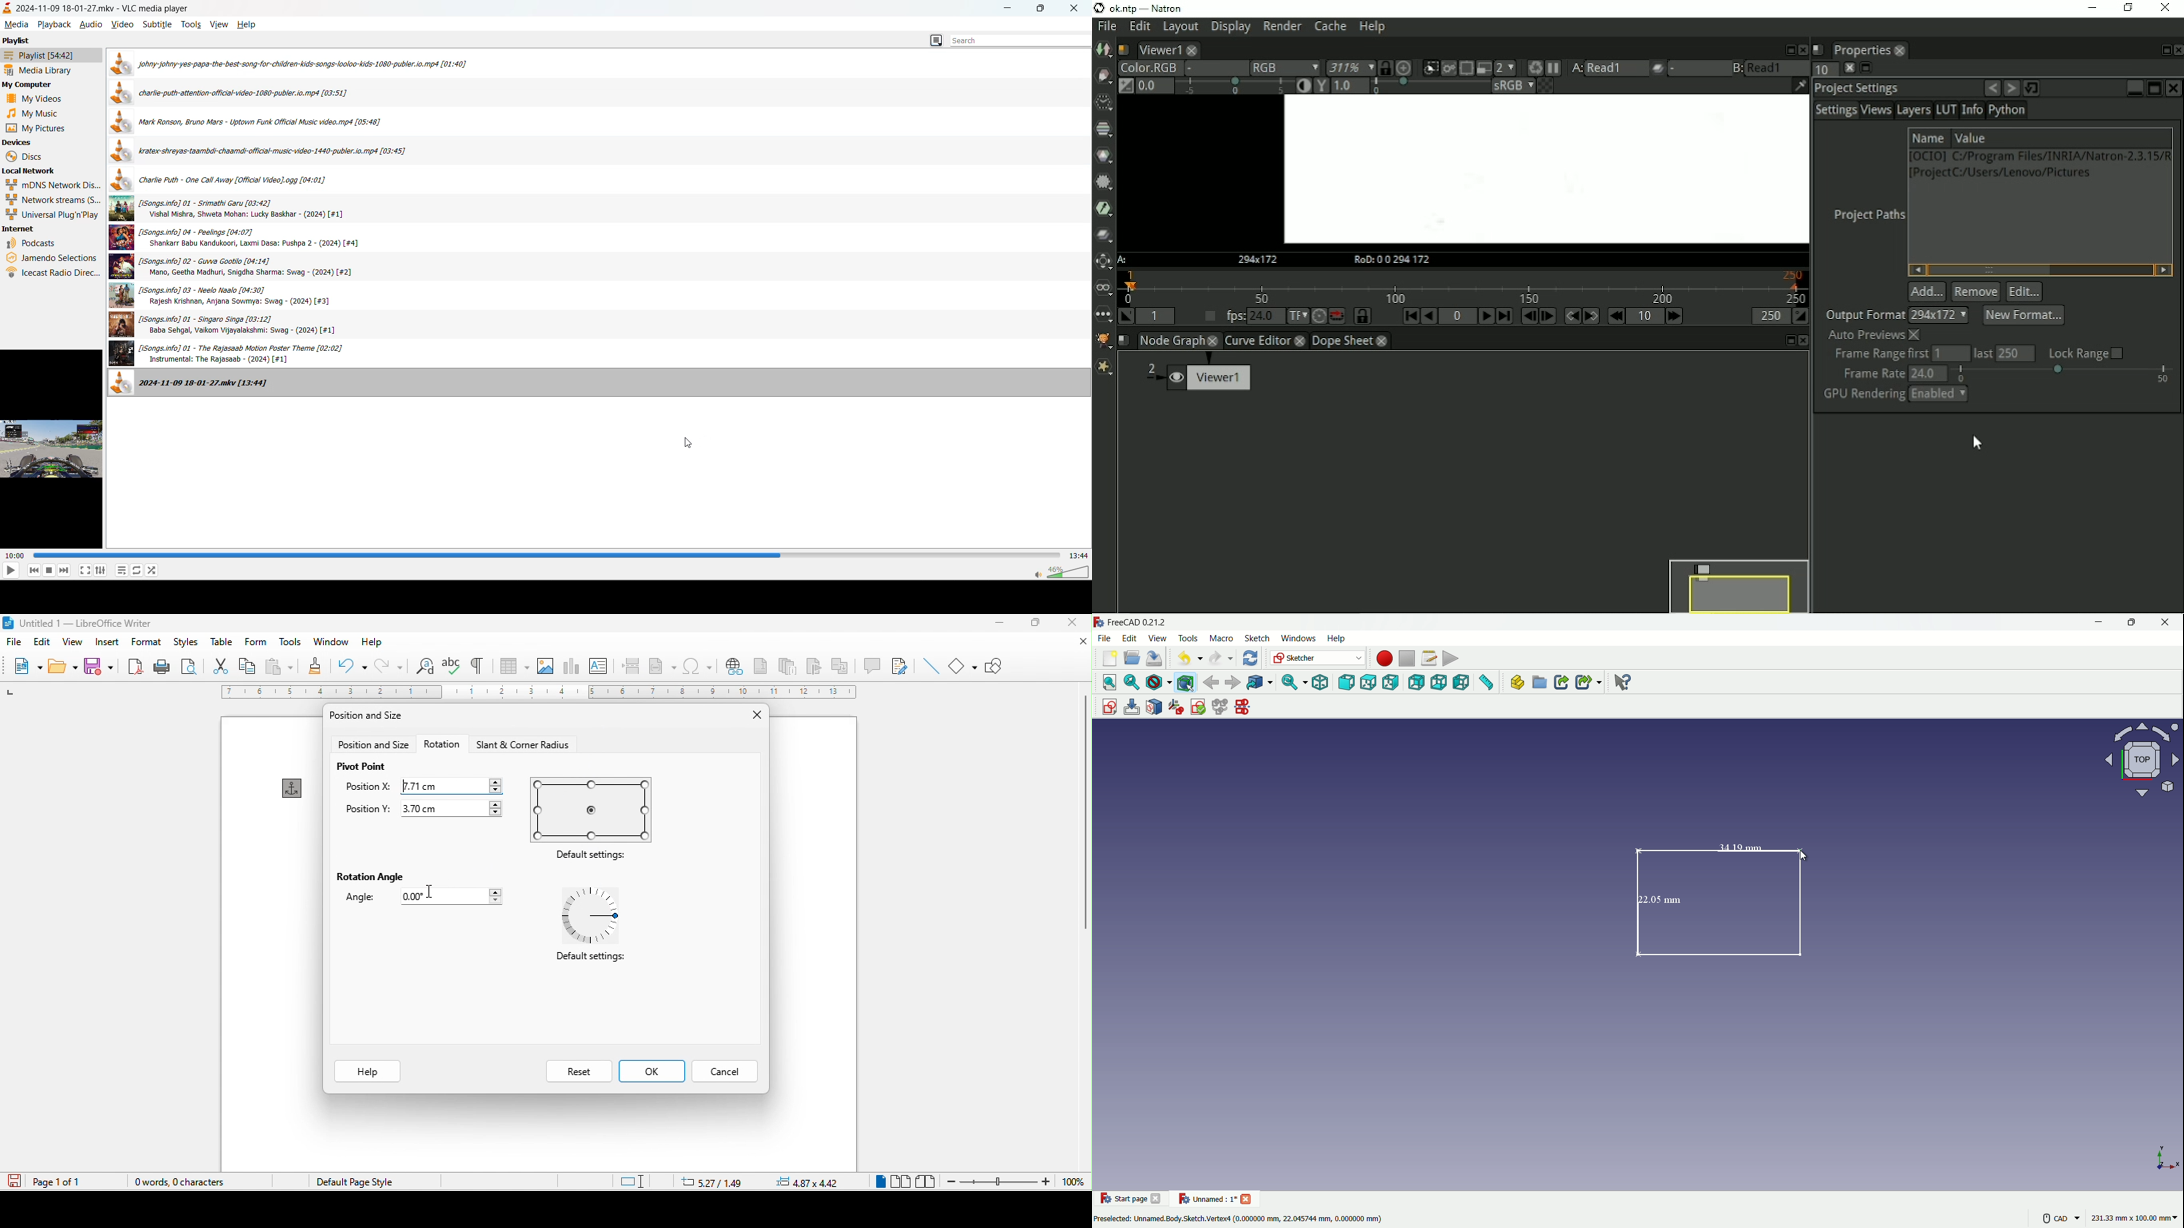 Image resolution: width=2184 pixels, height=1232 pixels. I want to click on new file, so click(1108, 661).